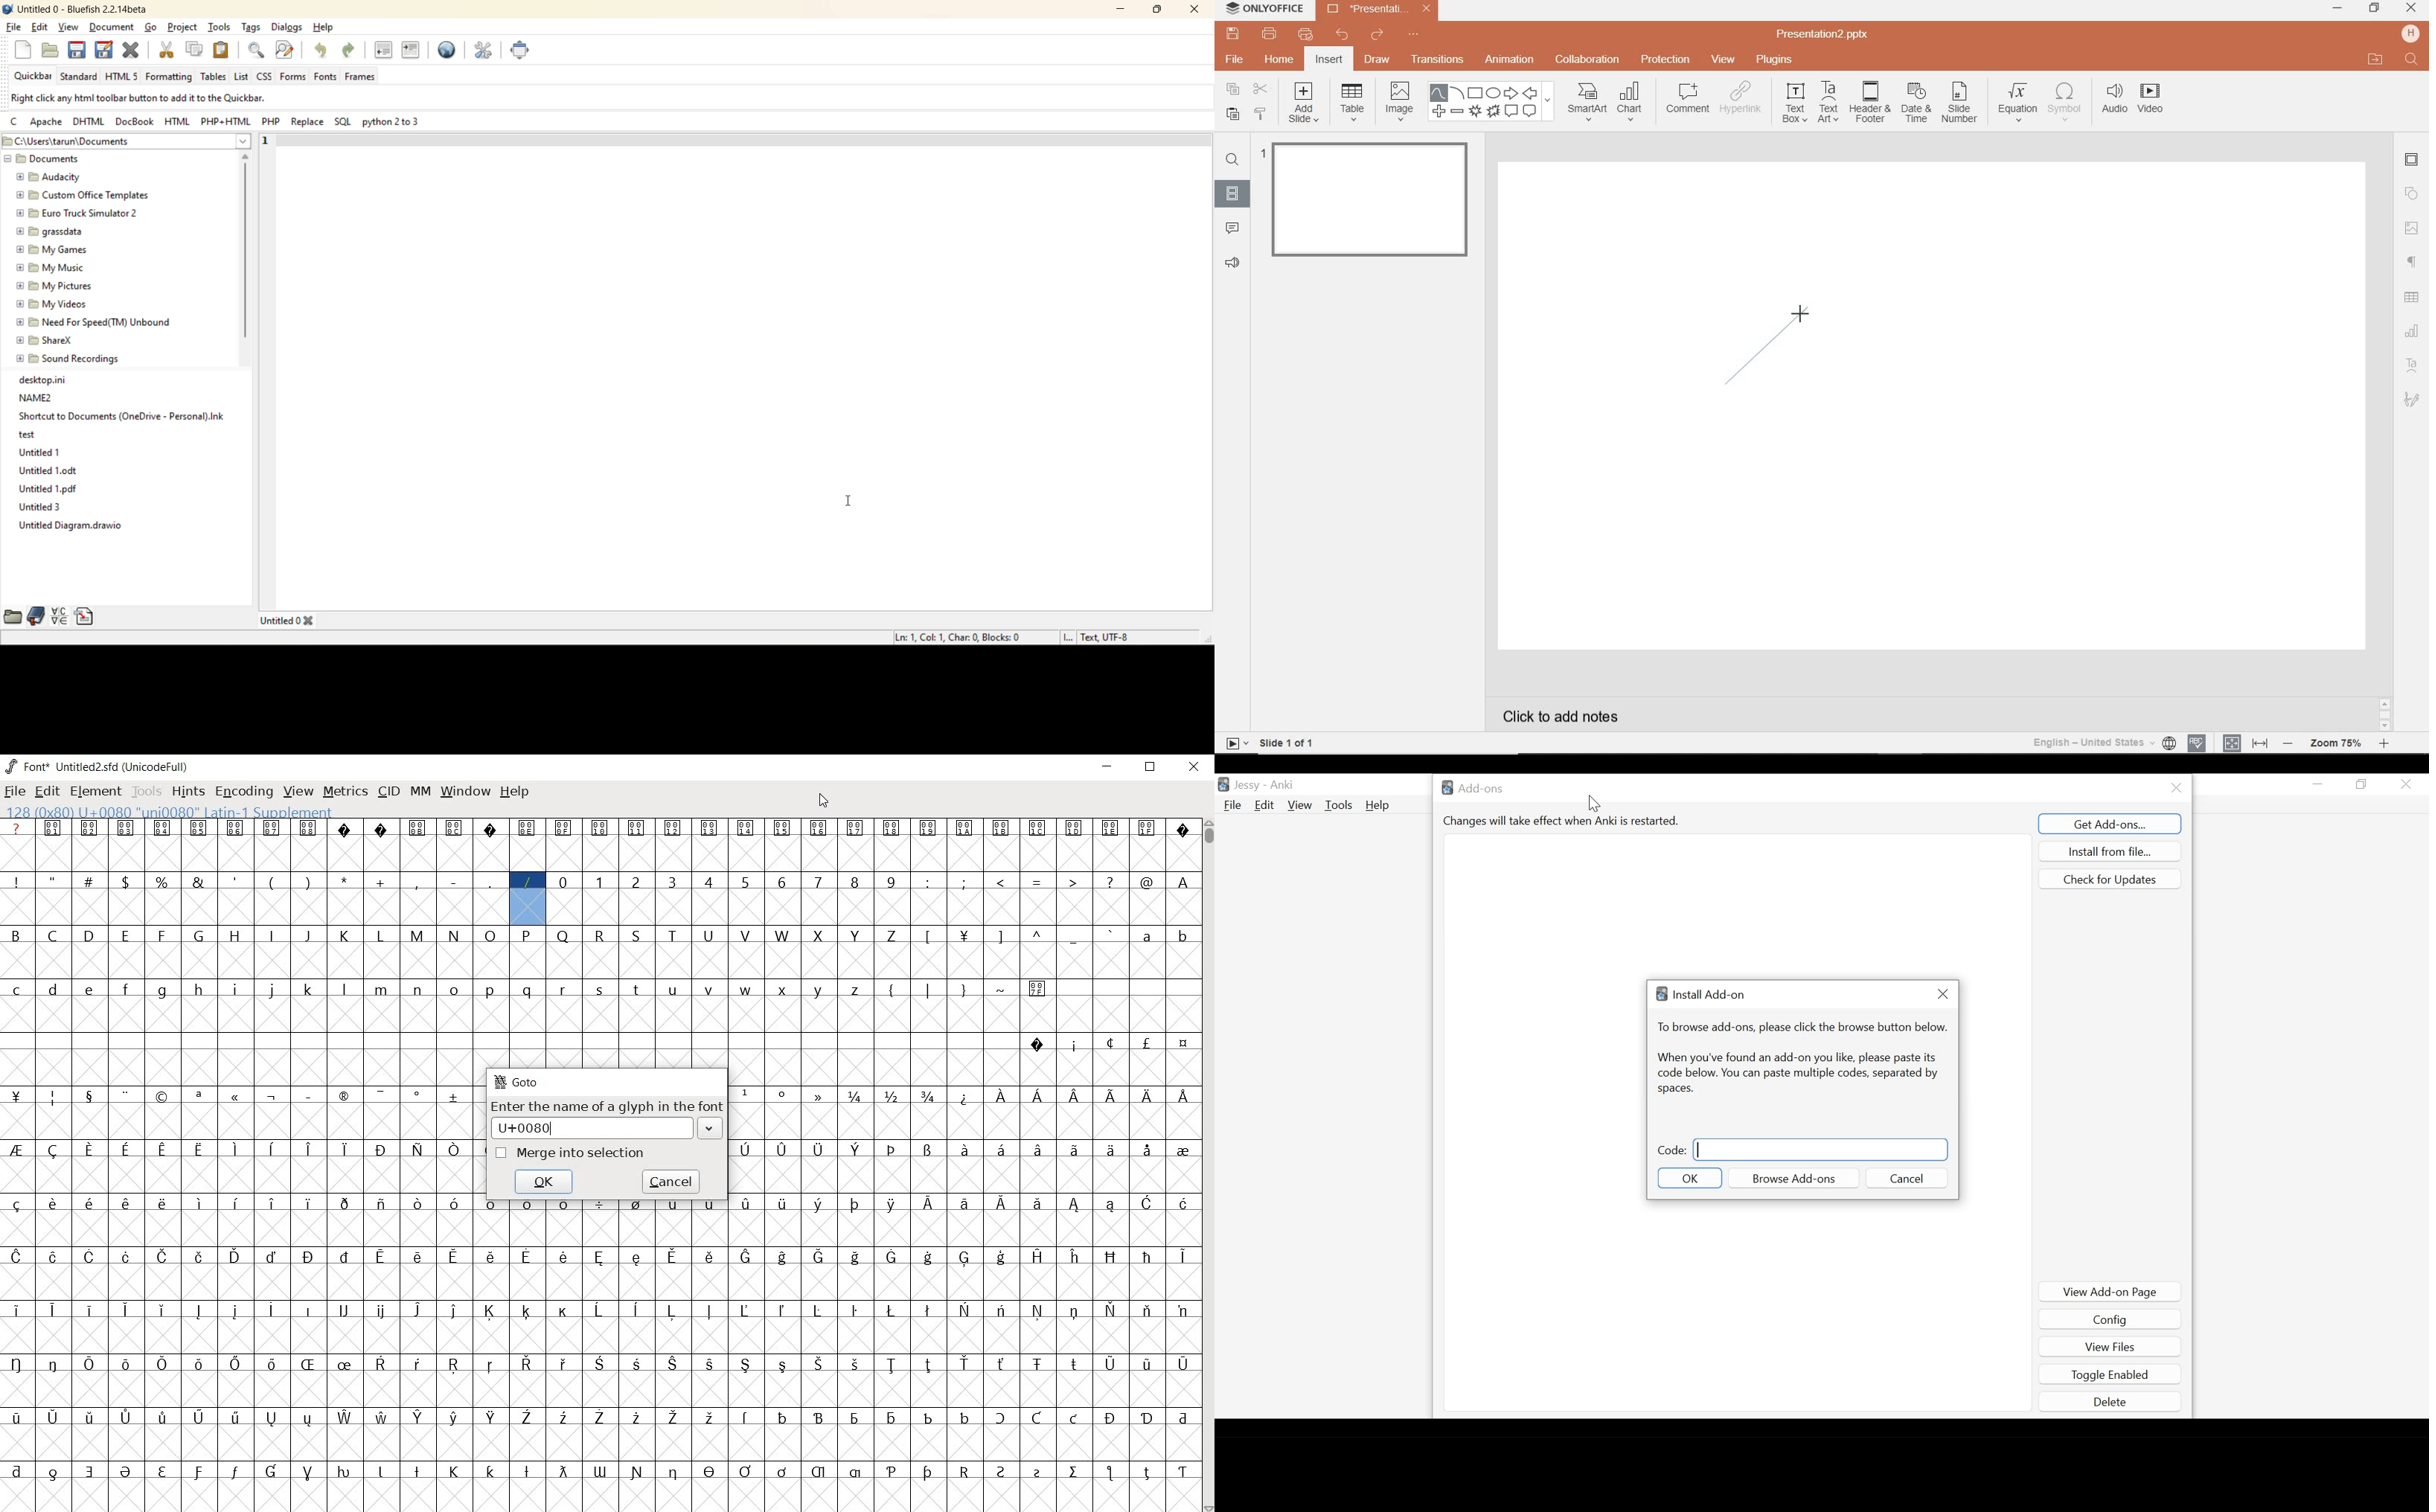 The image size is (2436, 1512). What do you see at coordinates (162, 827) in the screenshot?
I see `glyph` at bounding box center [162, 827].